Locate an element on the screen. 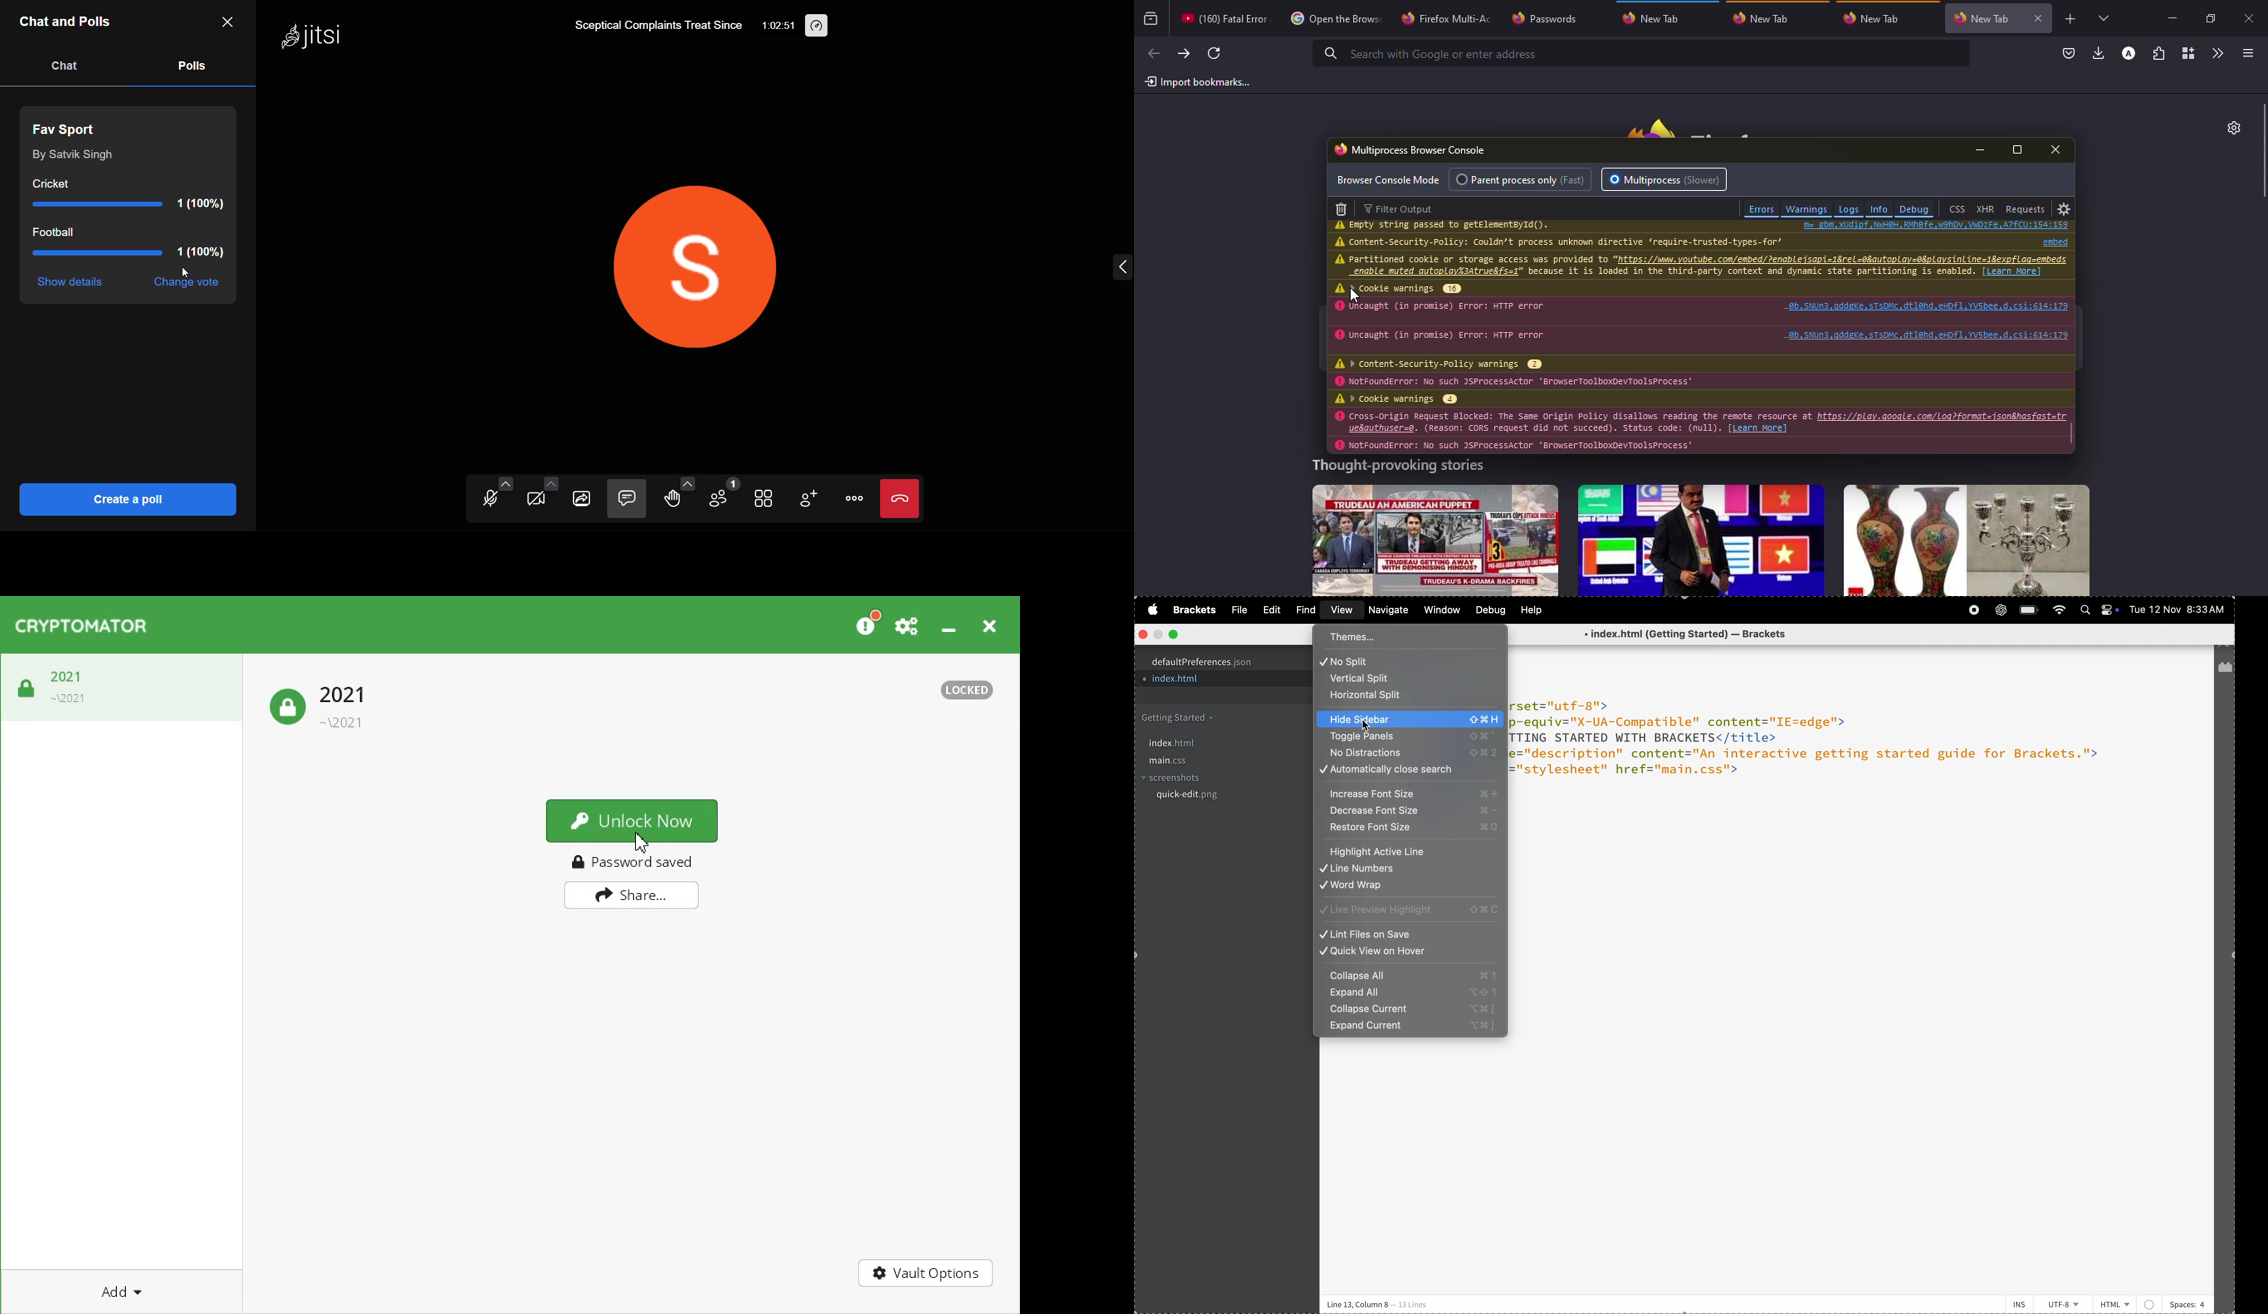 This screenshot has height=1316, width=2268. Search icon is located at coordinates (2087, 611).